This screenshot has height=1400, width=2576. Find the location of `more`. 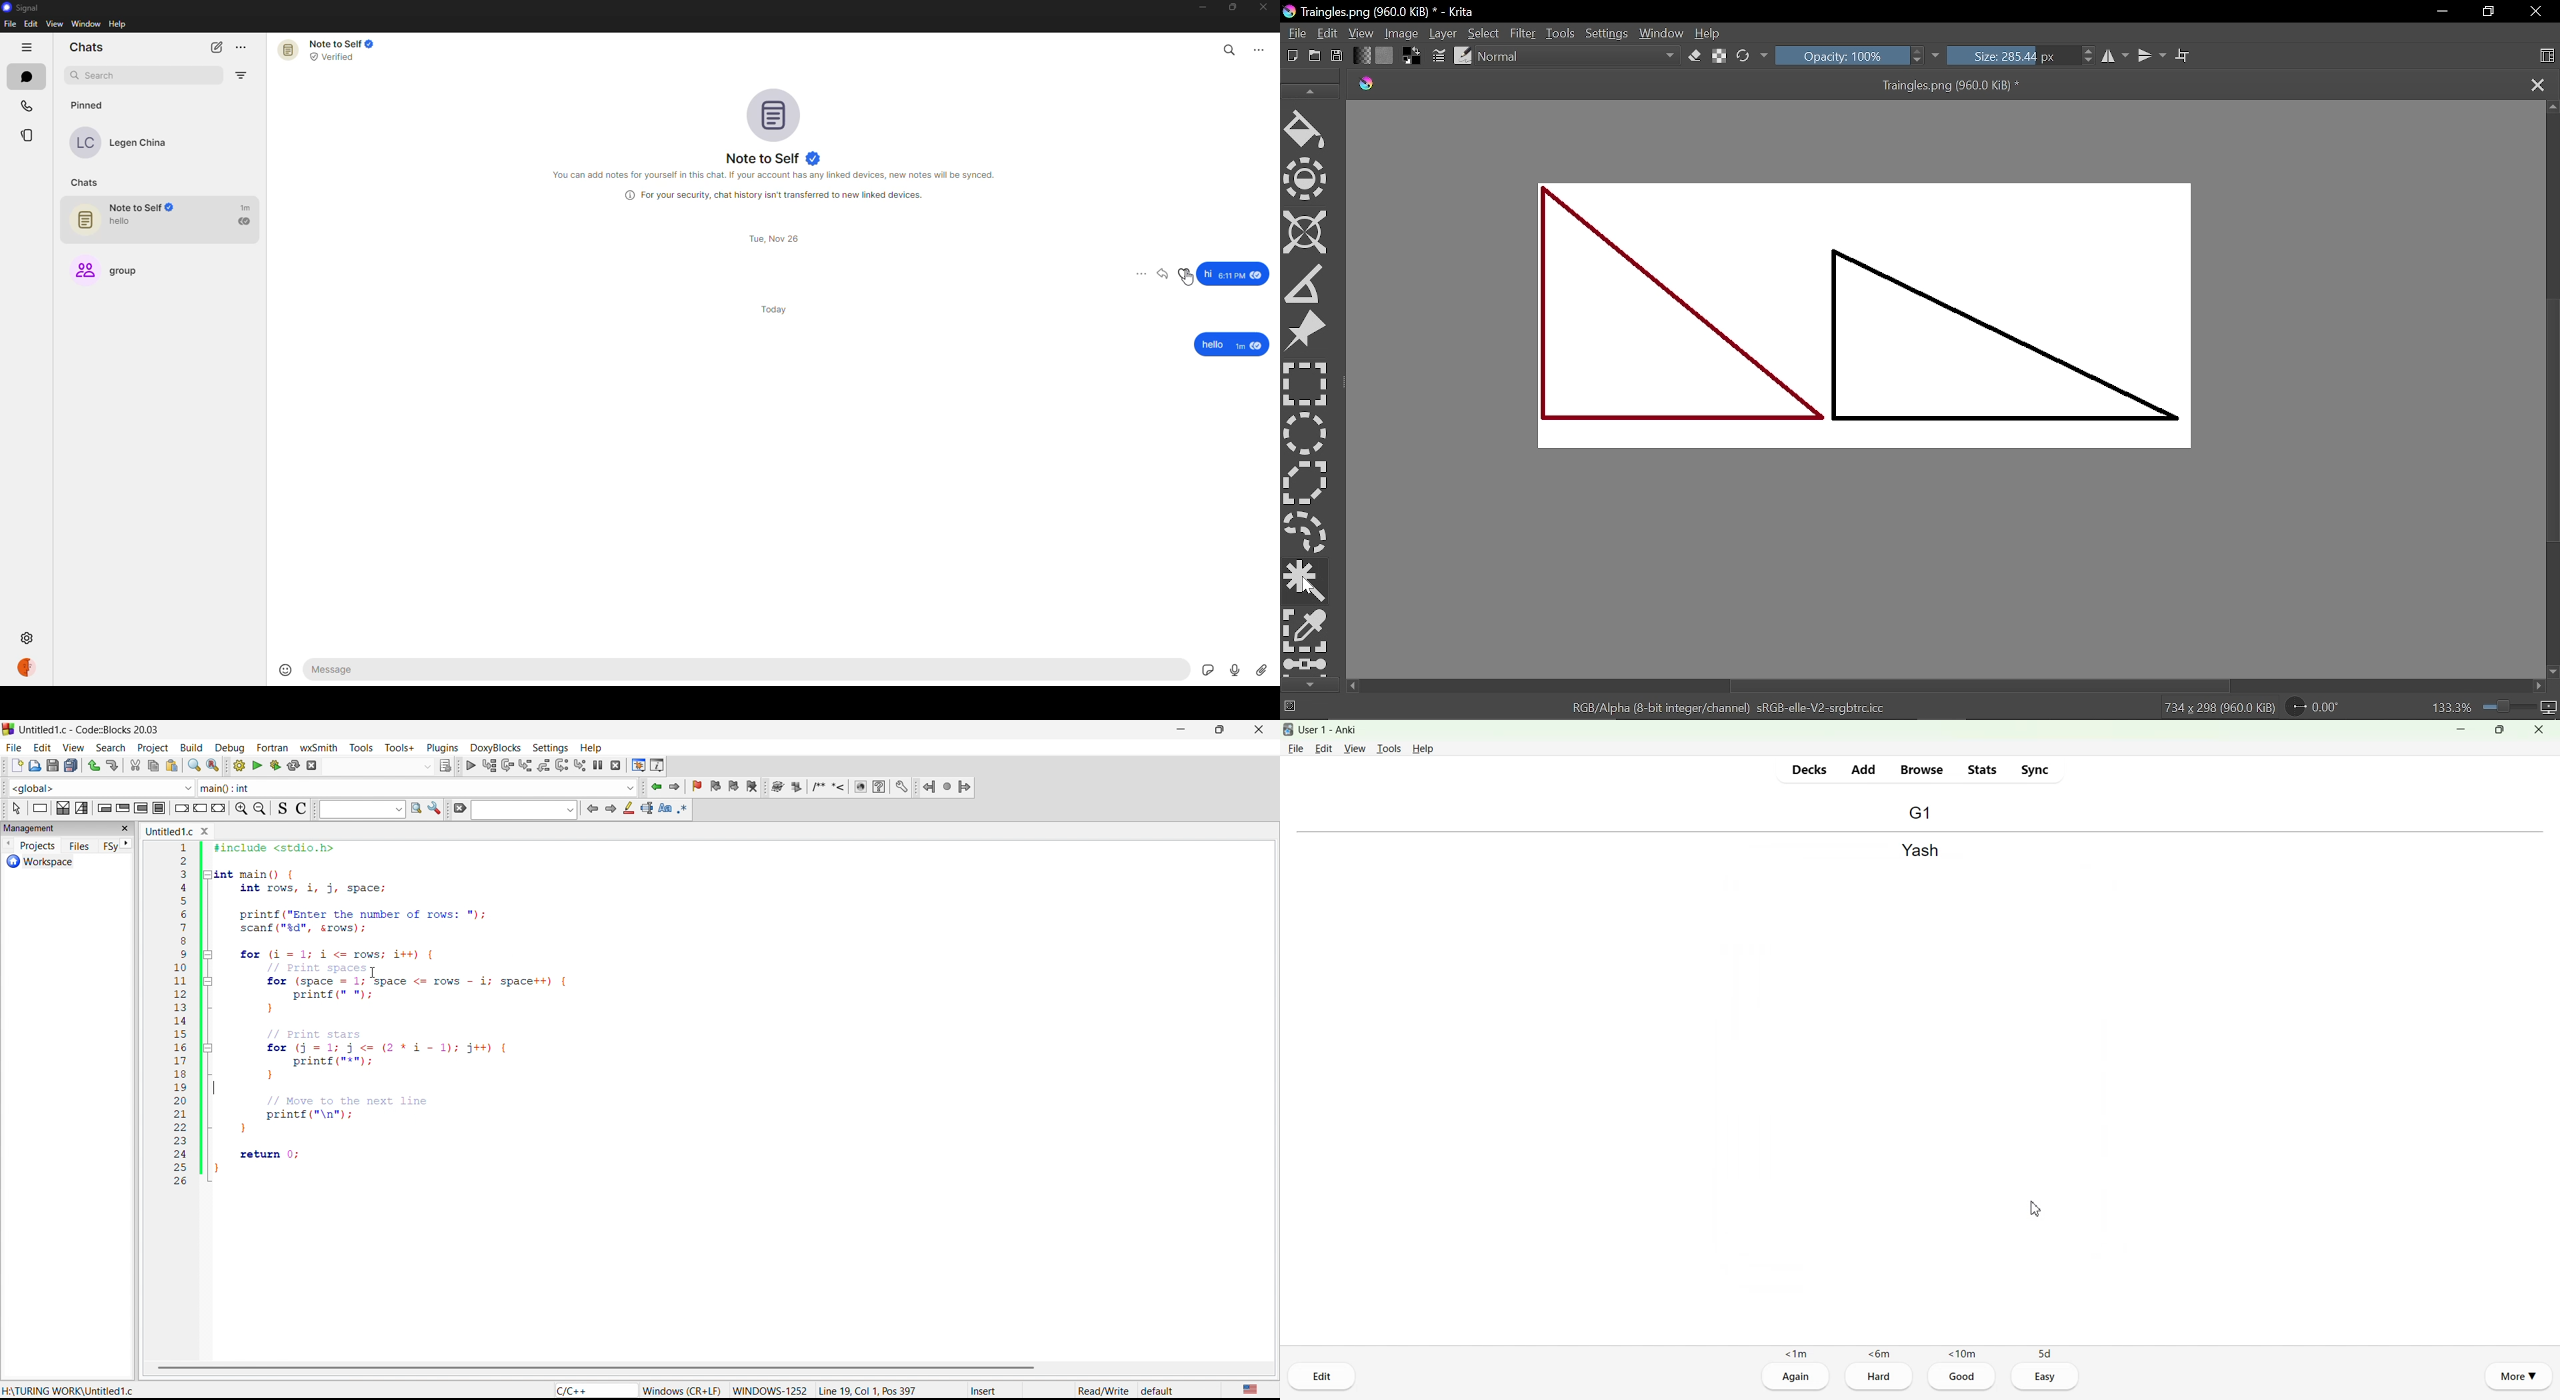

more is located at coordinates (1260, 49).